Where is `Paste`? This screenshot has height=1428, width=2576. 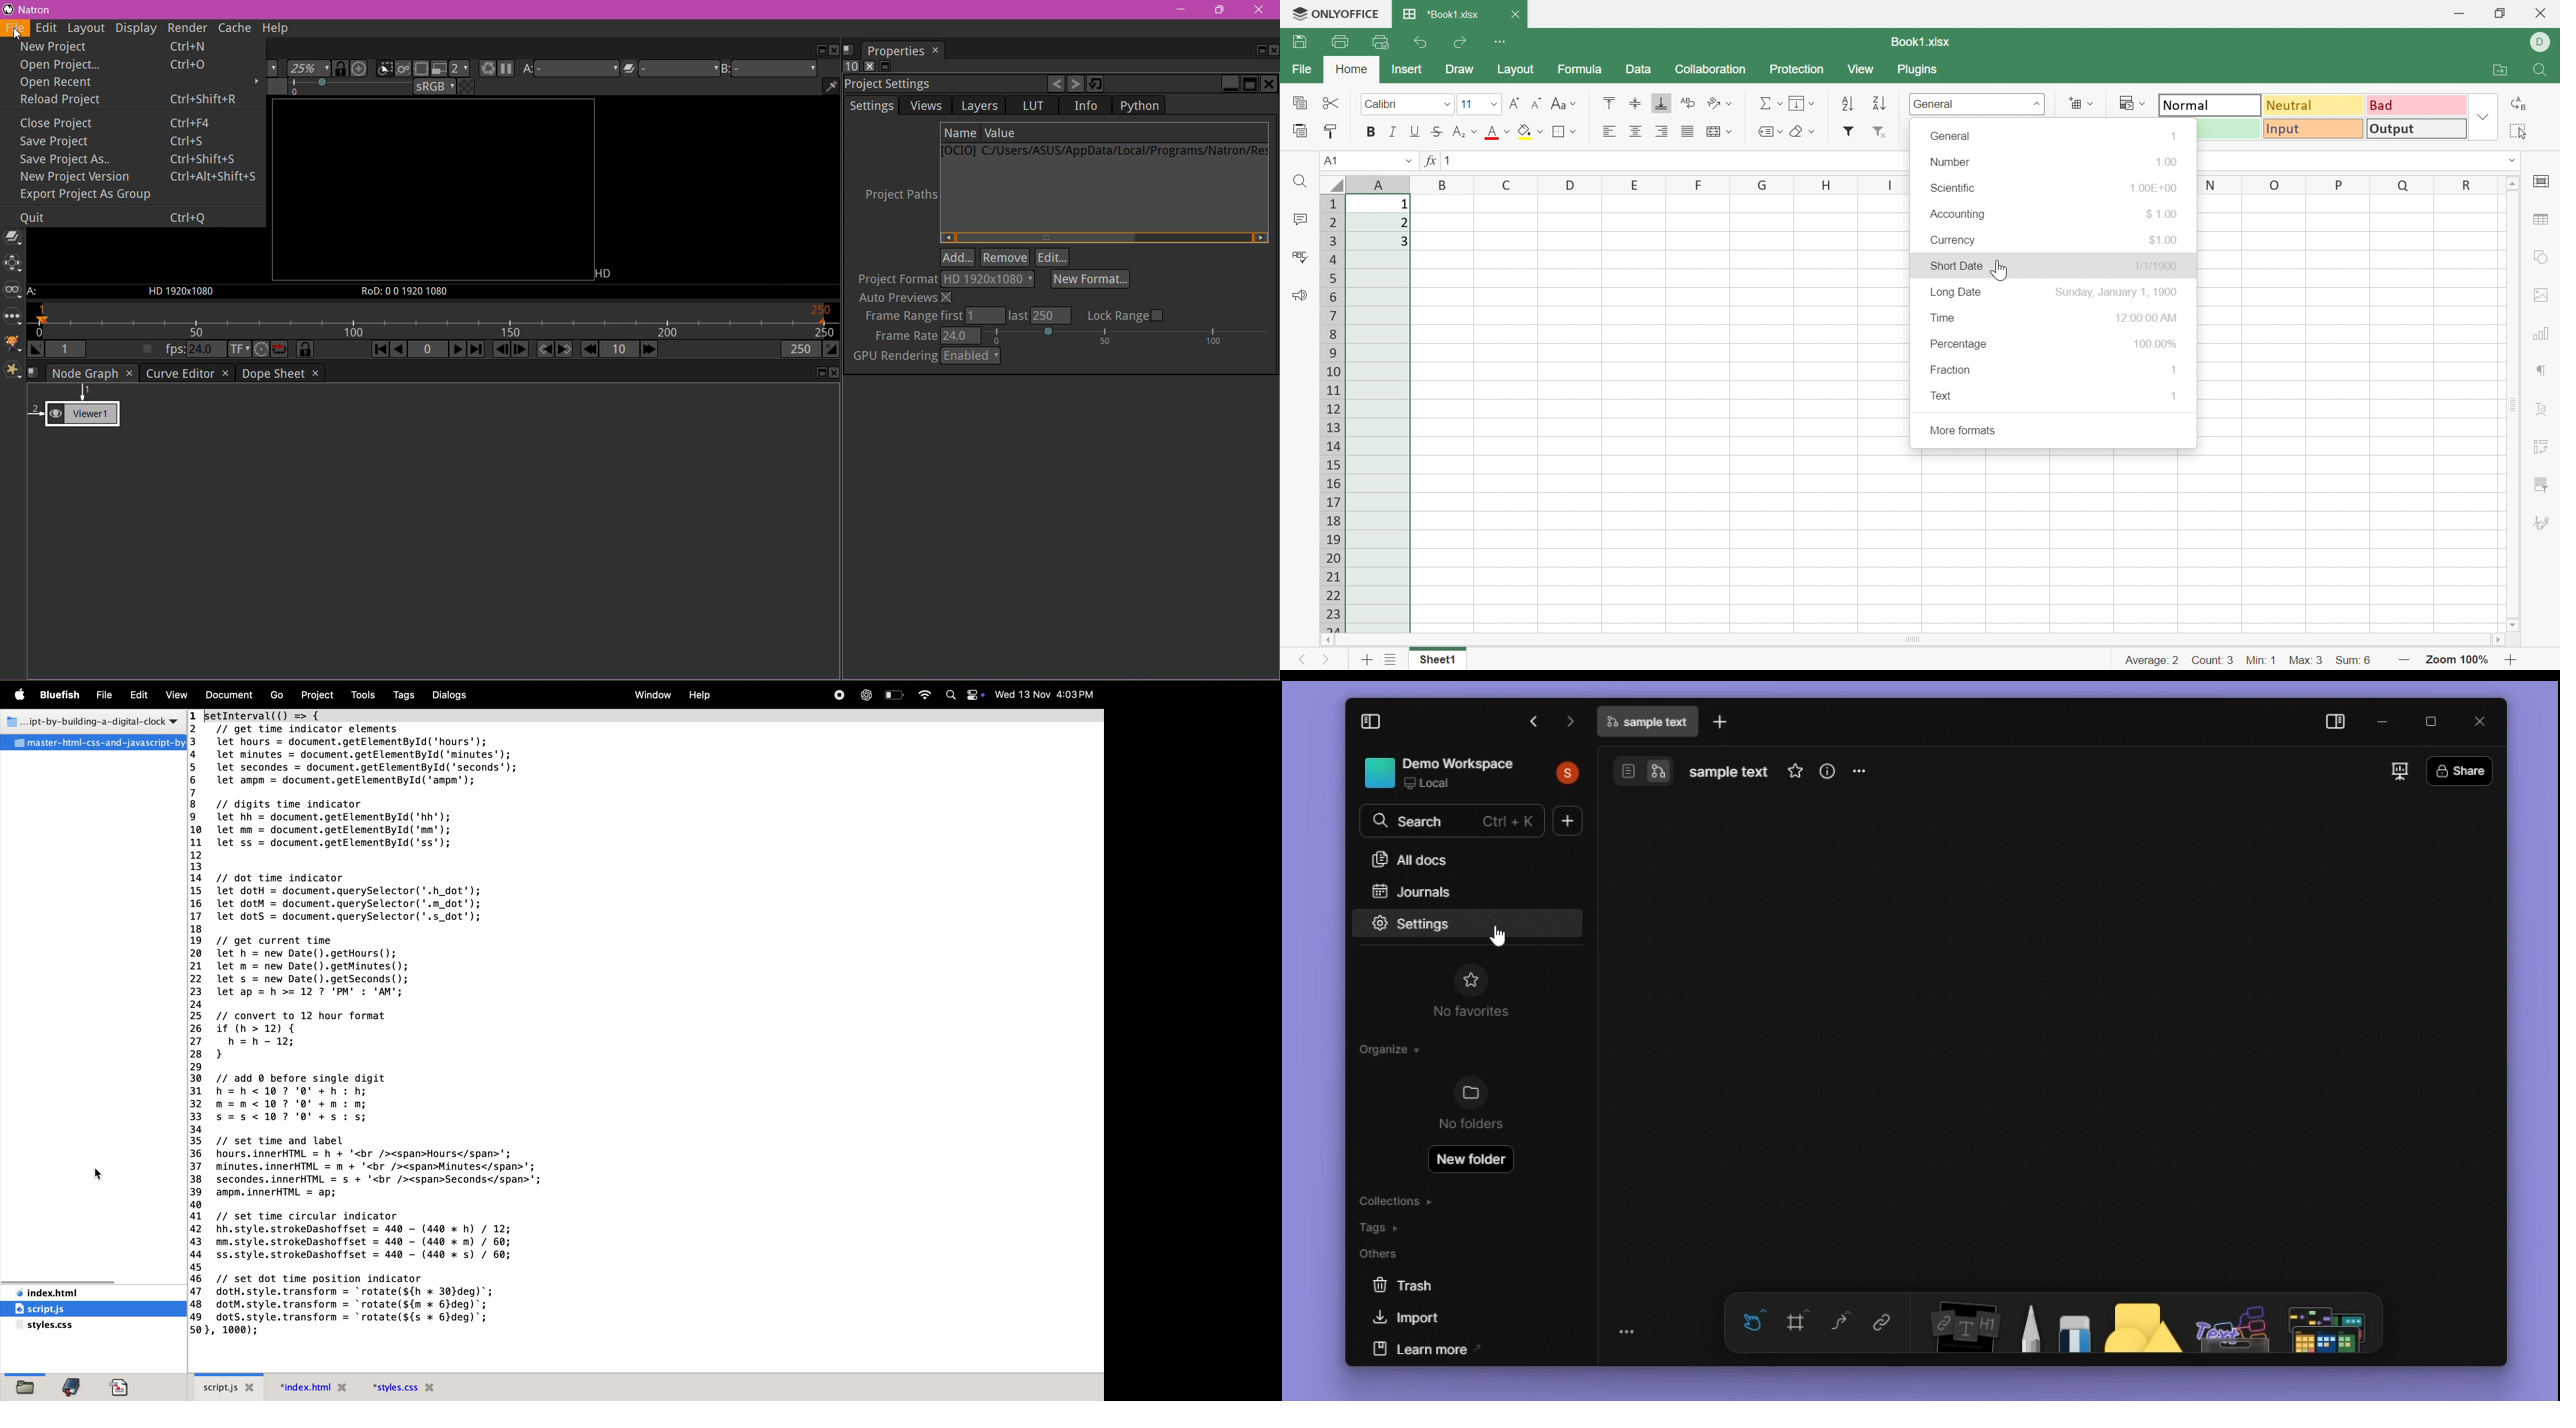
Paste is located at coordinates (1300, 130).